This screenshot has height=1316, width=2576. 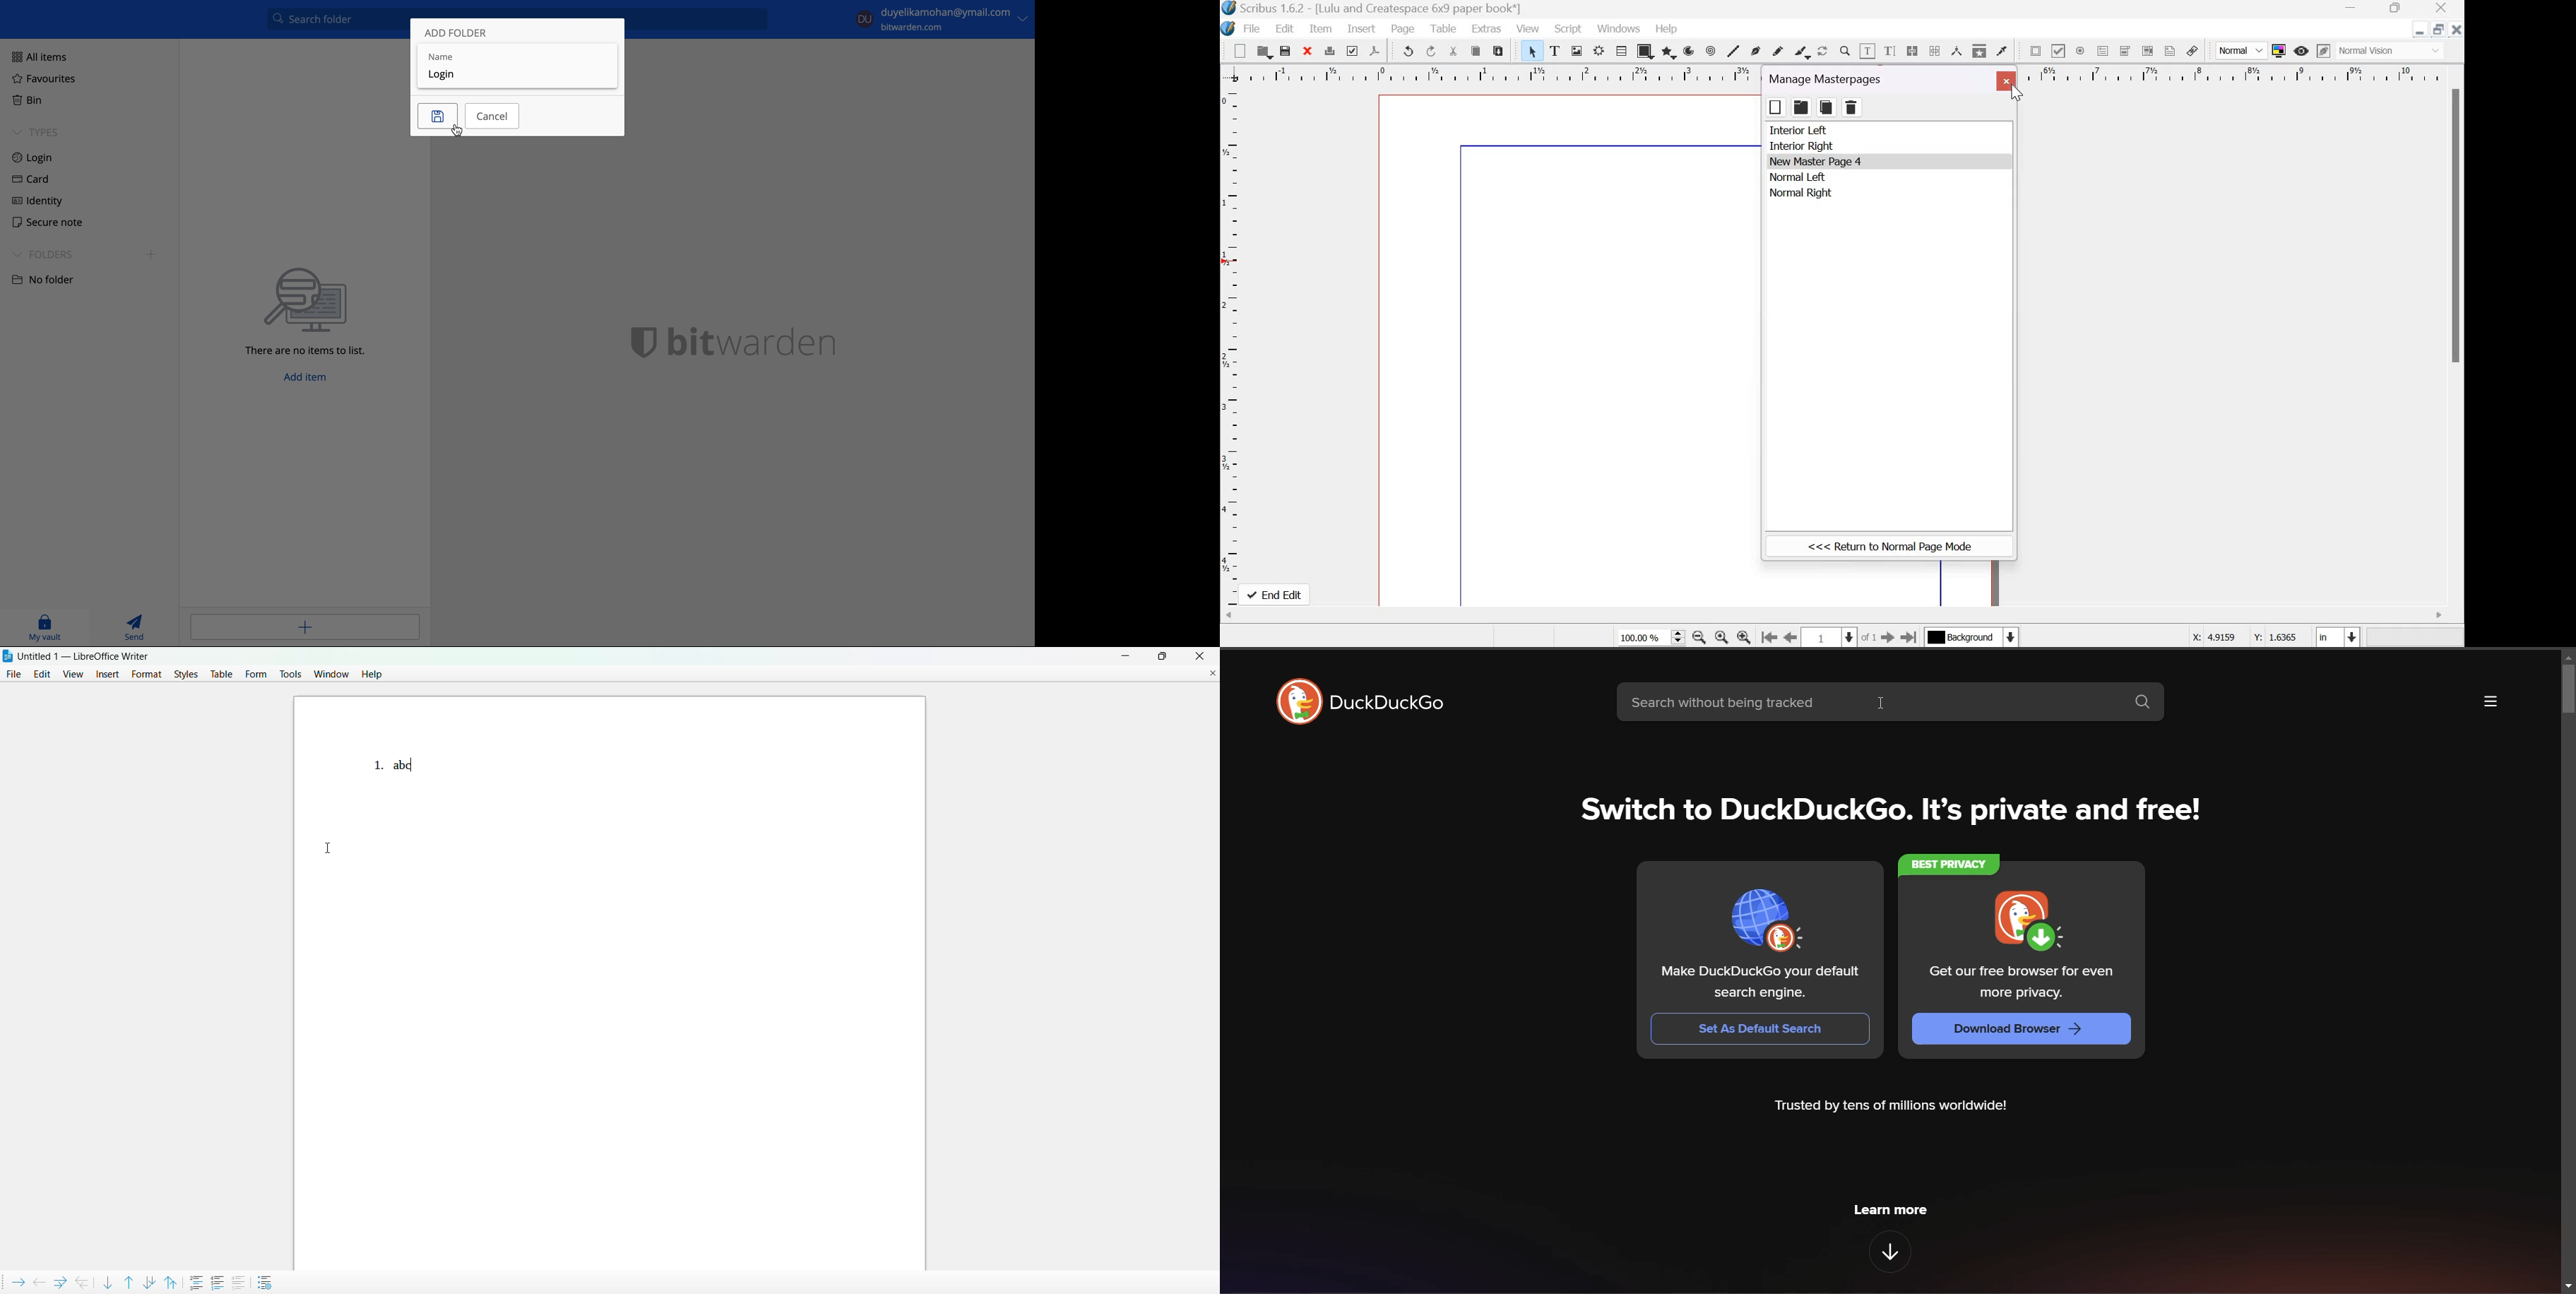 What do you see at coordinates (457, 34) in the screenshot?
I see `add folder` at bounding box center [457, 34].